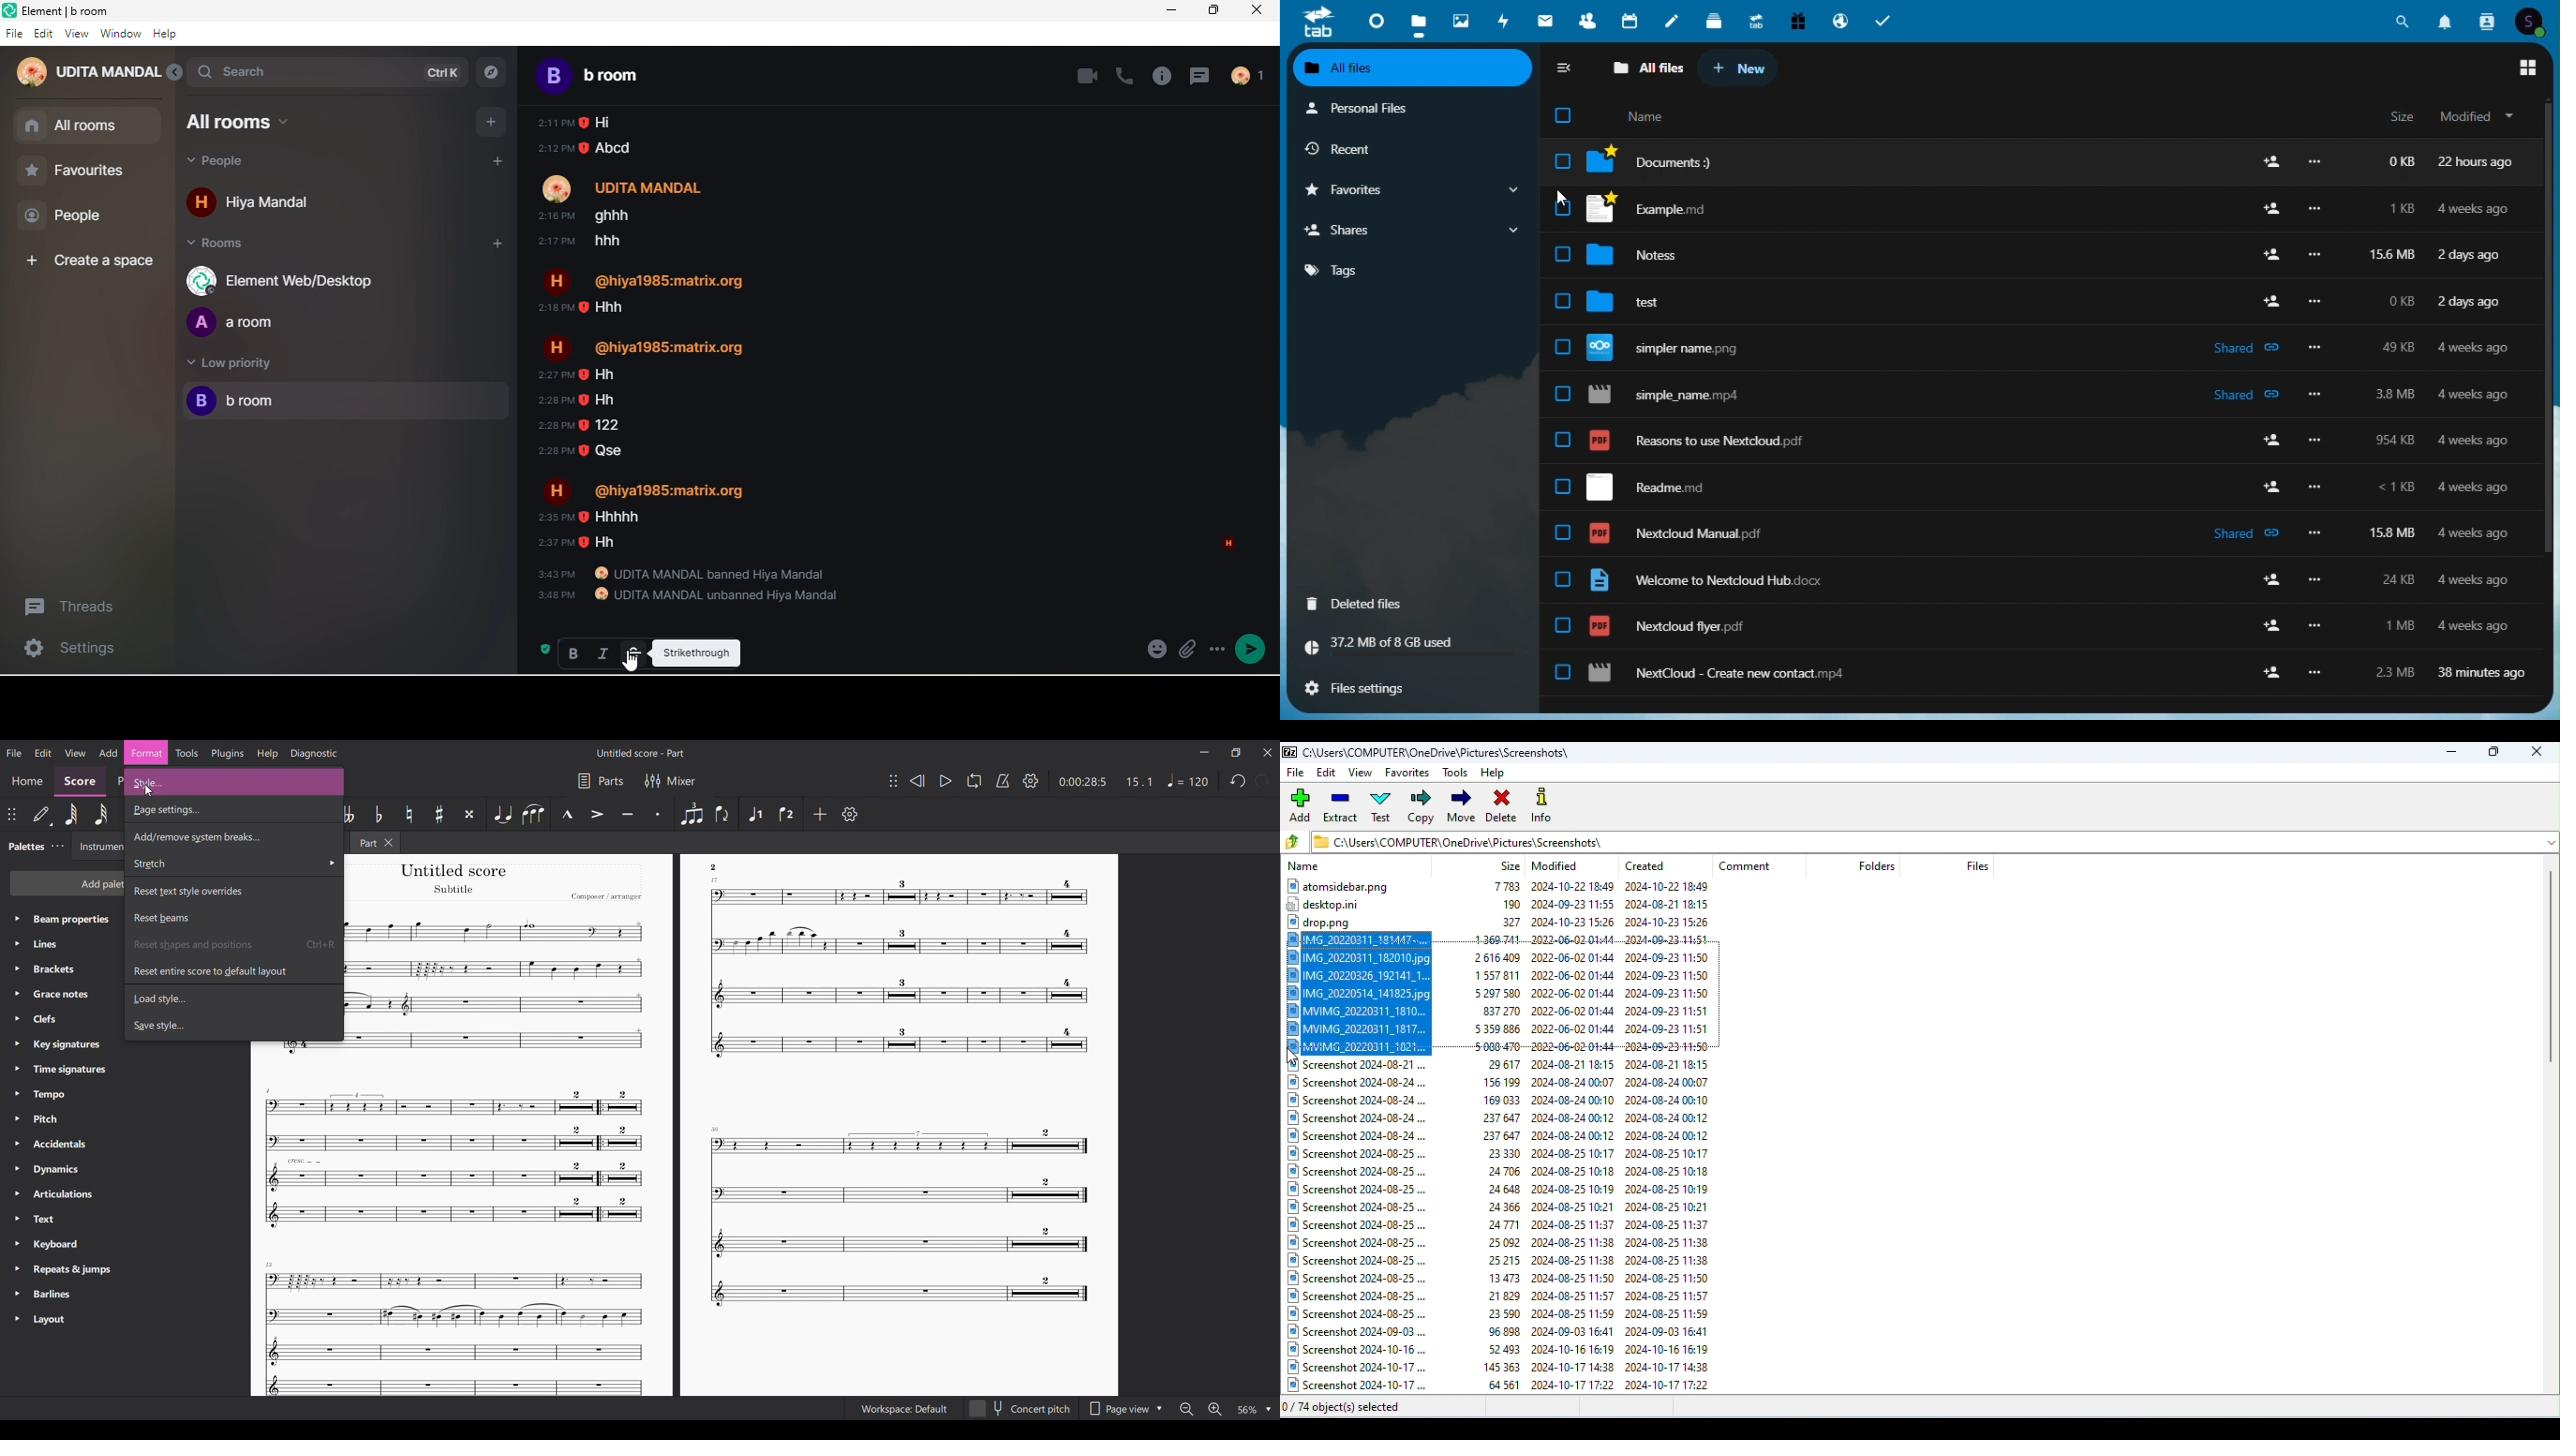 The height and width of the screenshot is (1456, 2576). I want to click on Default, so click(41, 814).